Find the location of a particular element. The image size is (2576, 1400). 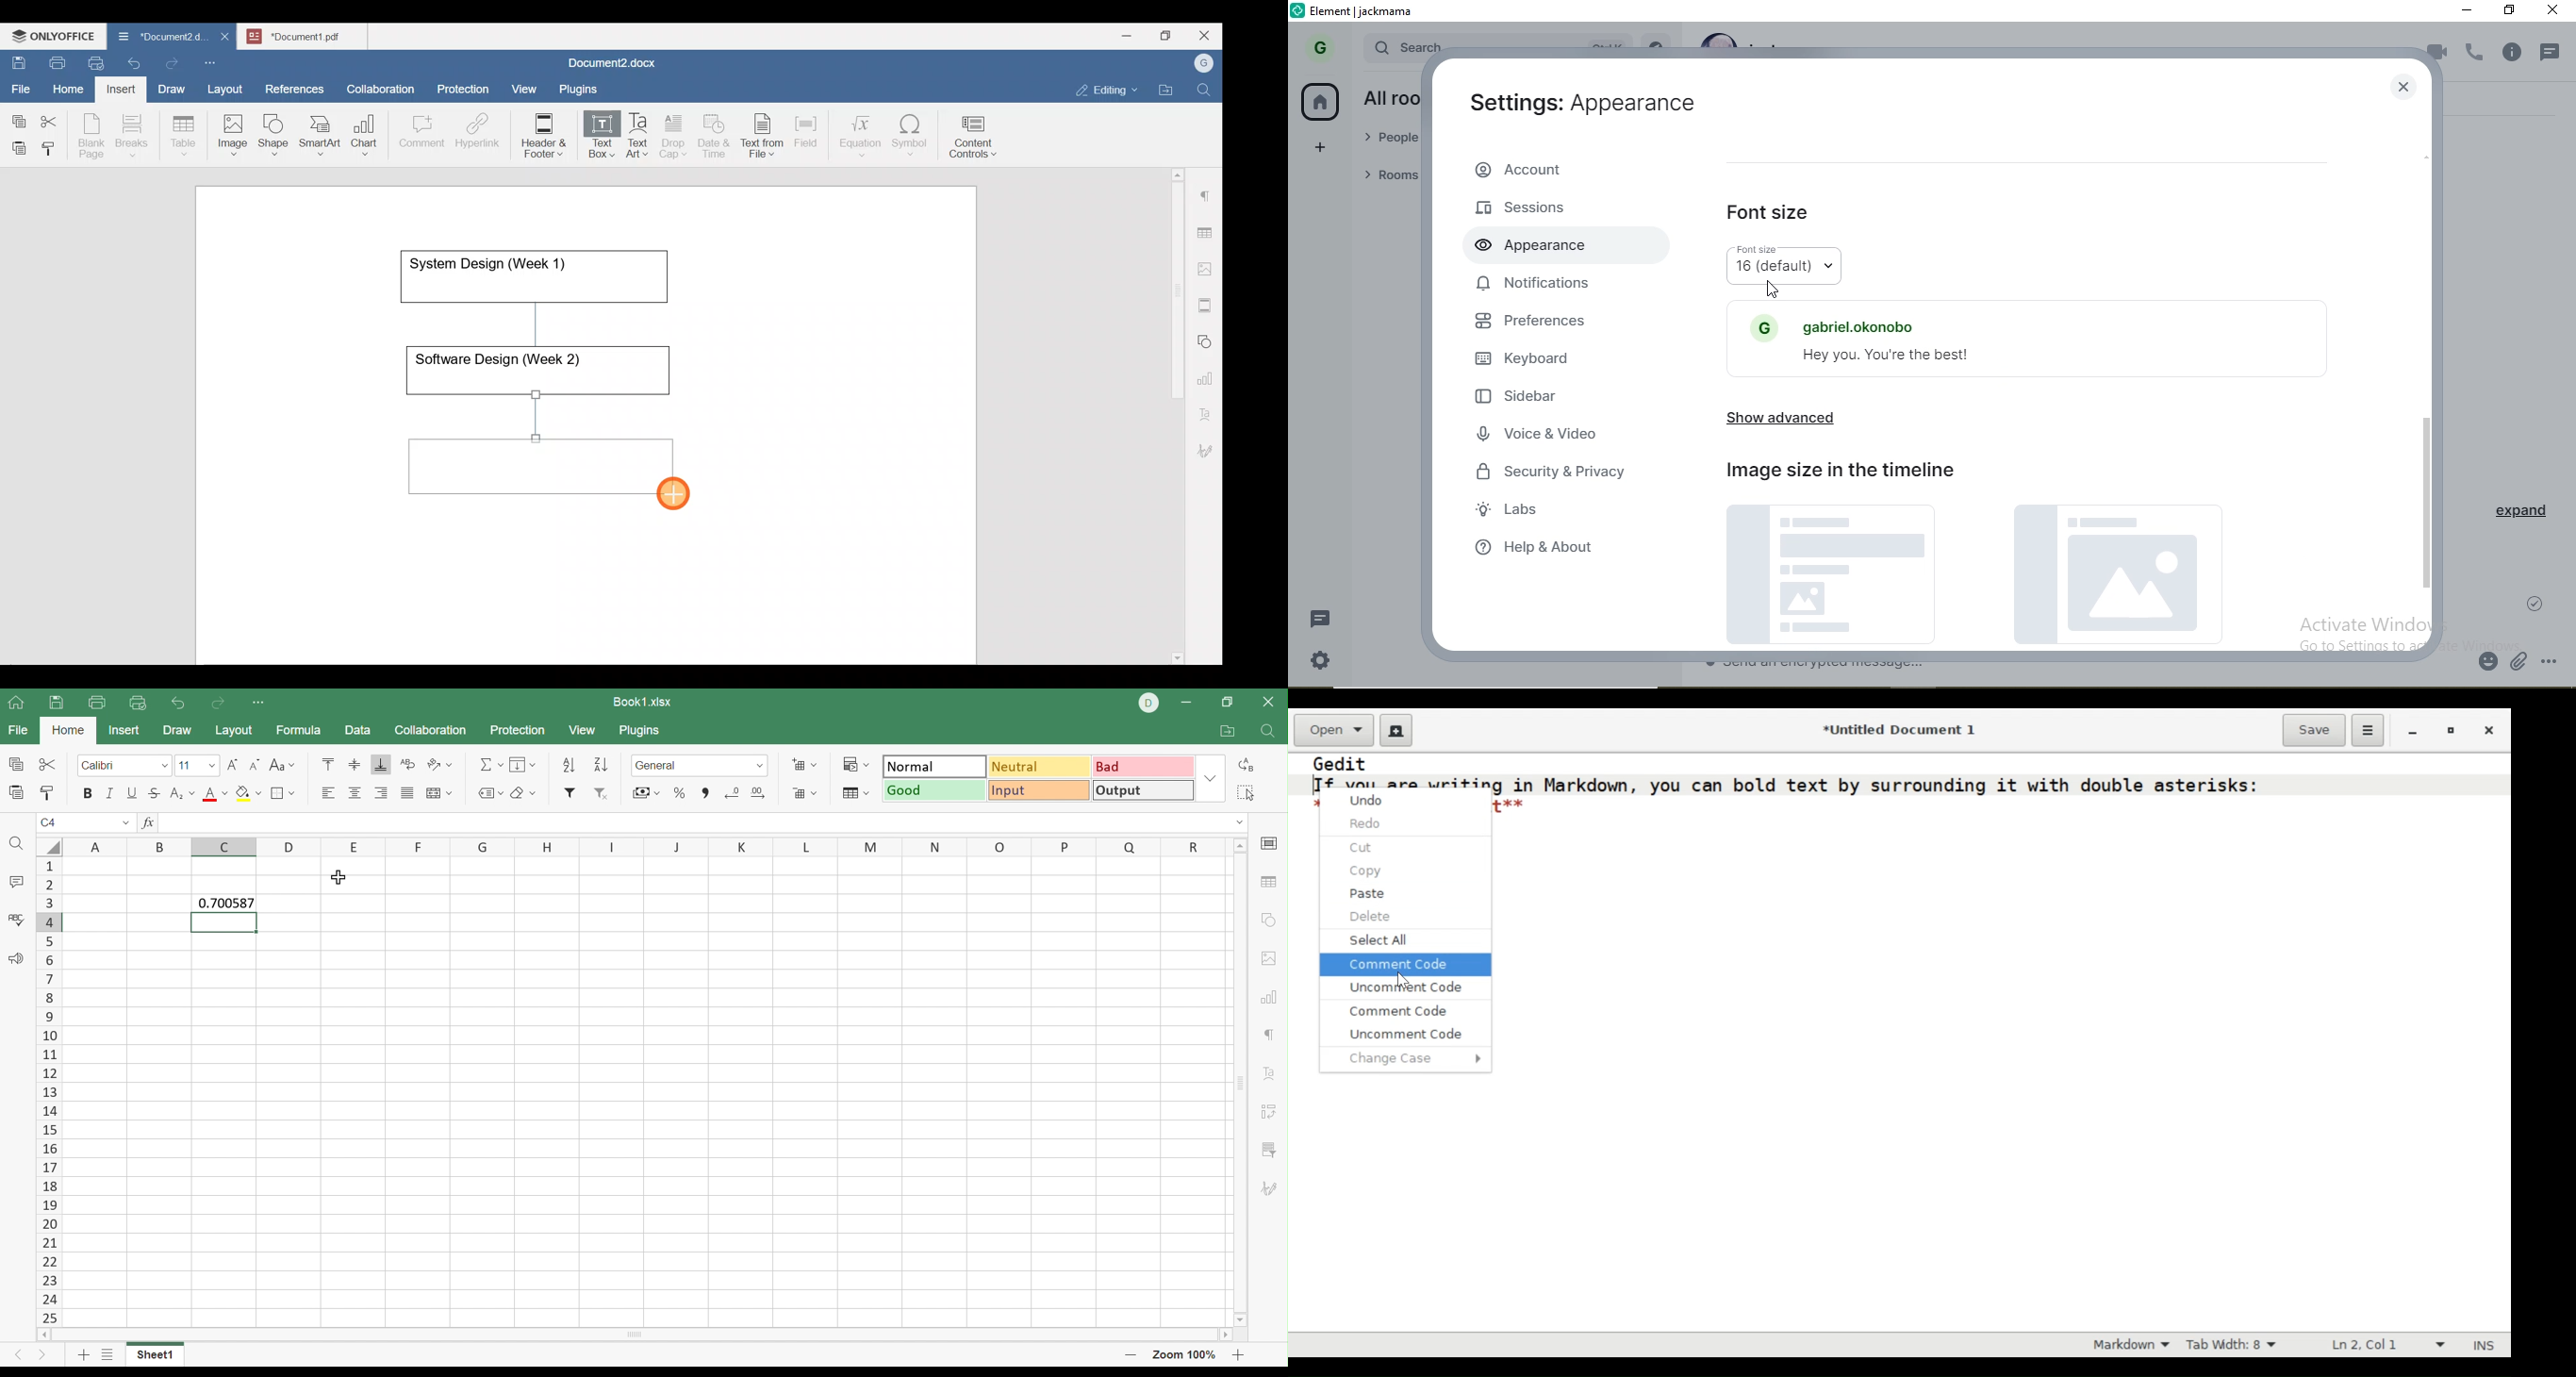

Paragraph settings is located at coordinates (1207, 191).